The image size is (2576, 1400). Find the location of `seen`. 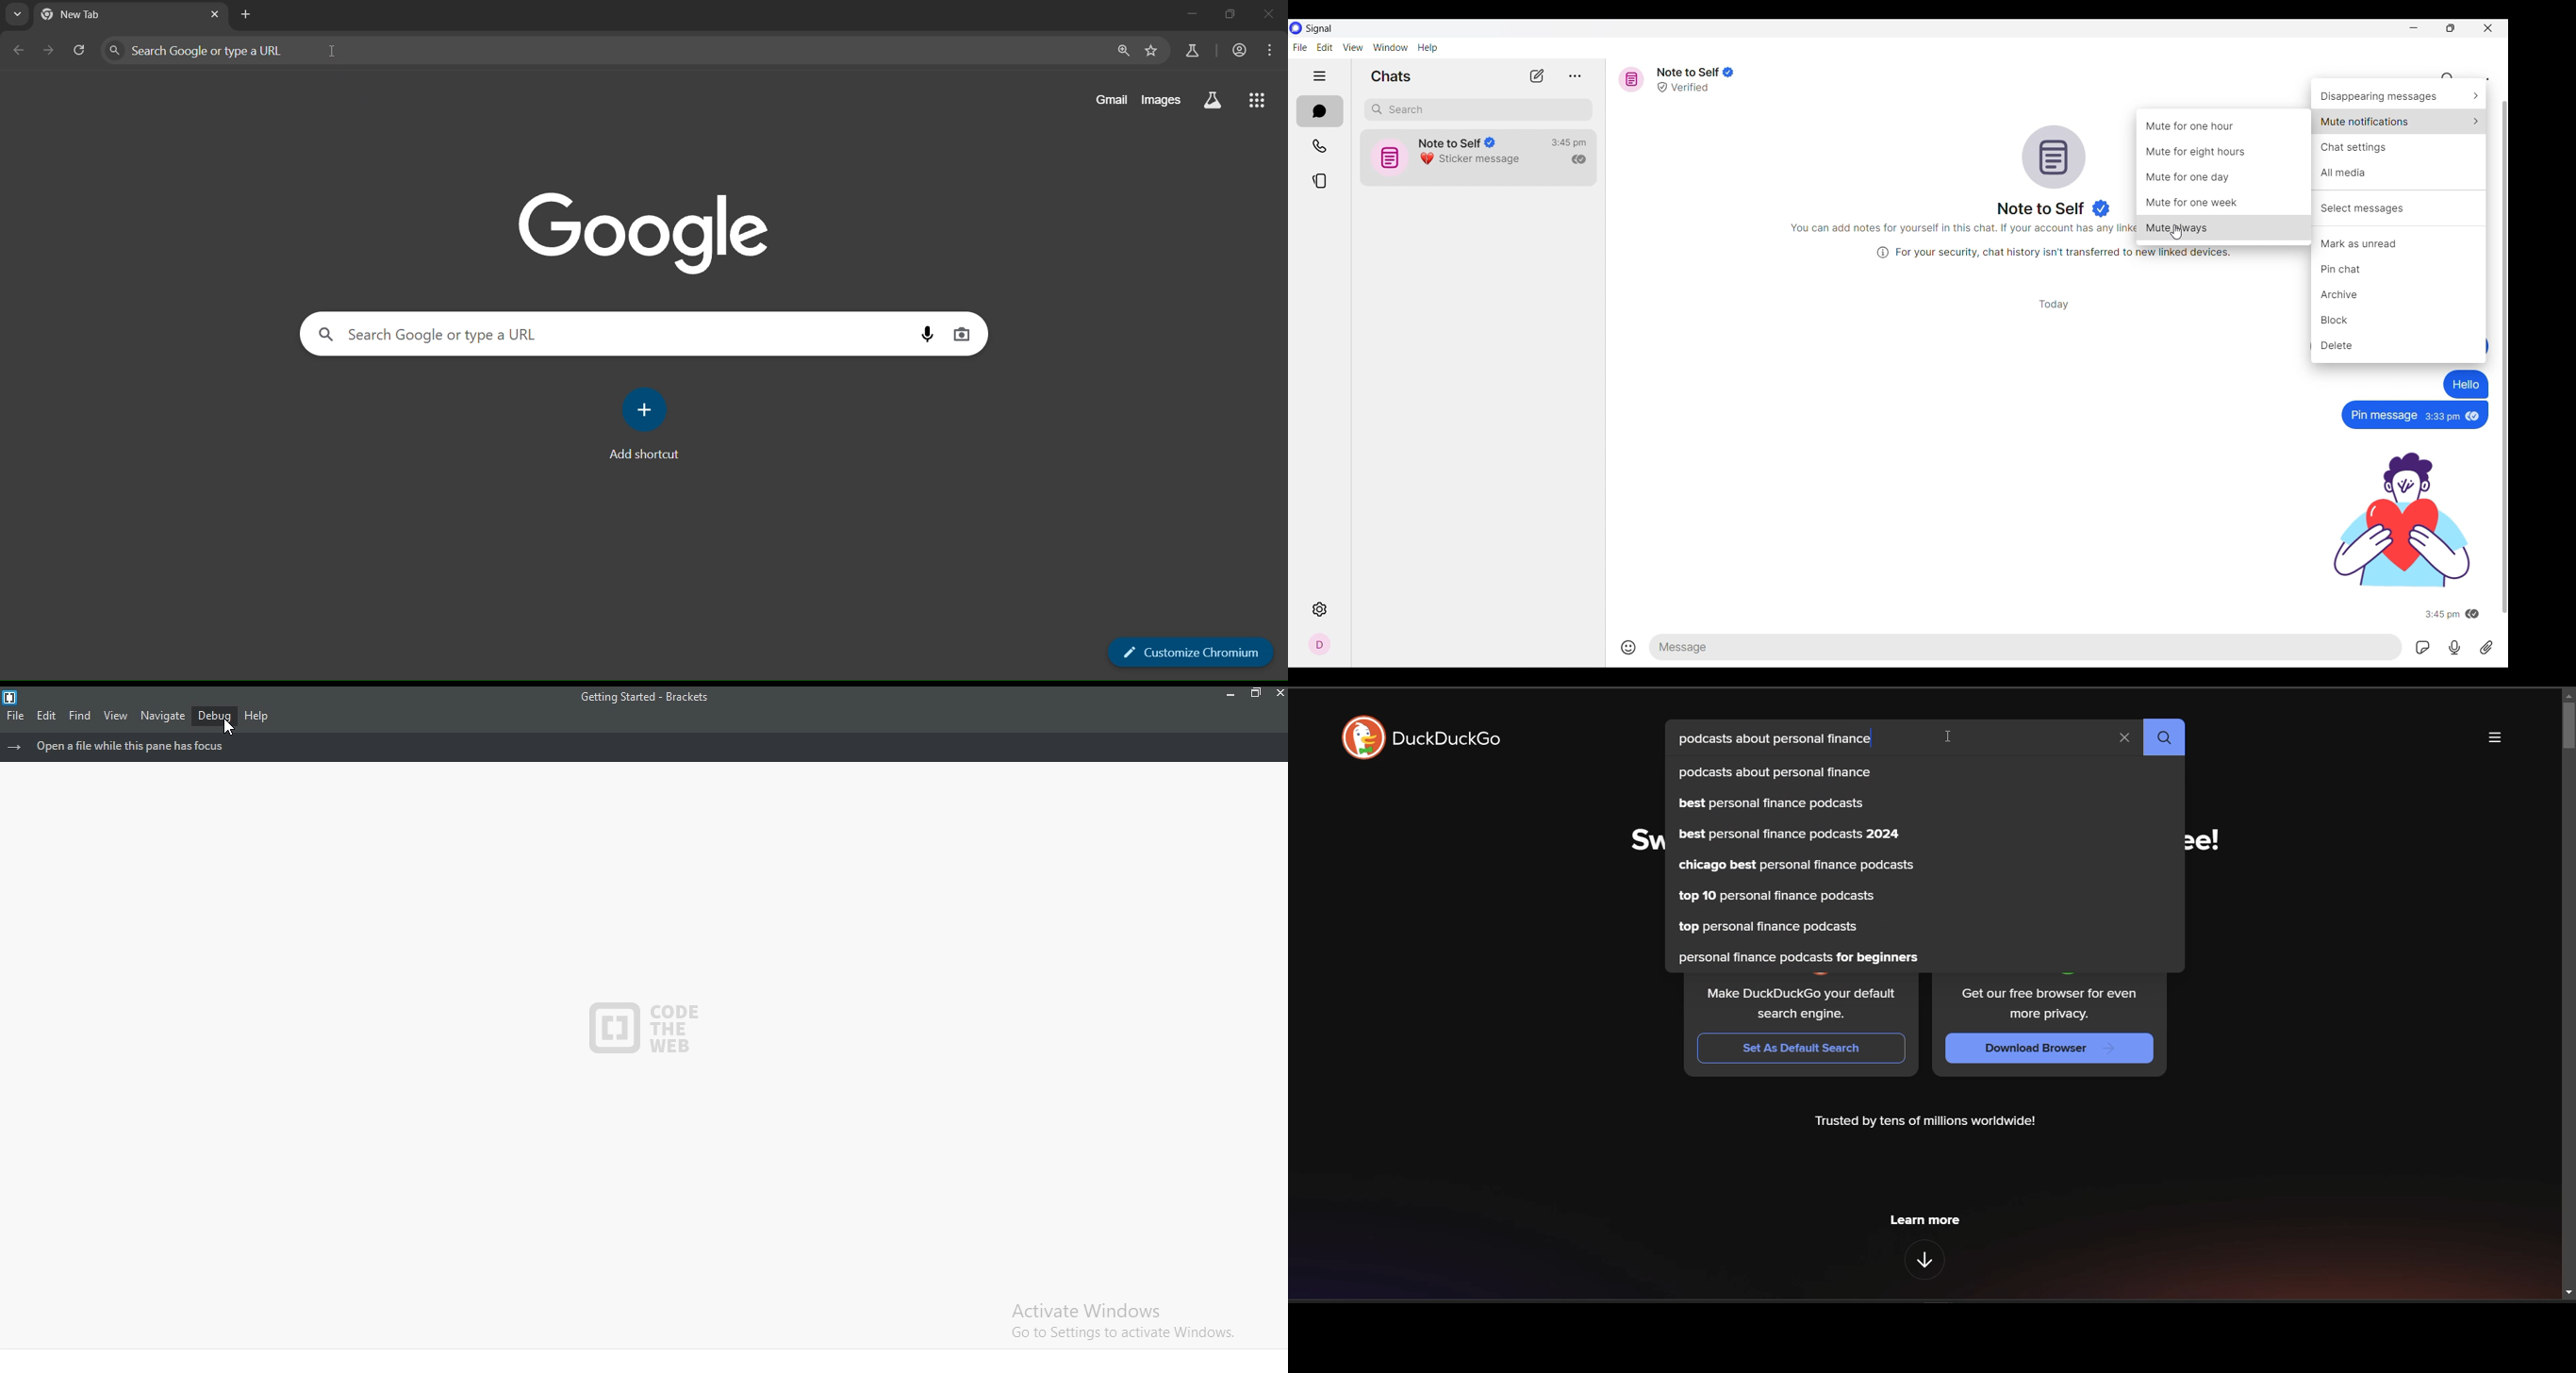

seen is located at coordinates (2473, 415).